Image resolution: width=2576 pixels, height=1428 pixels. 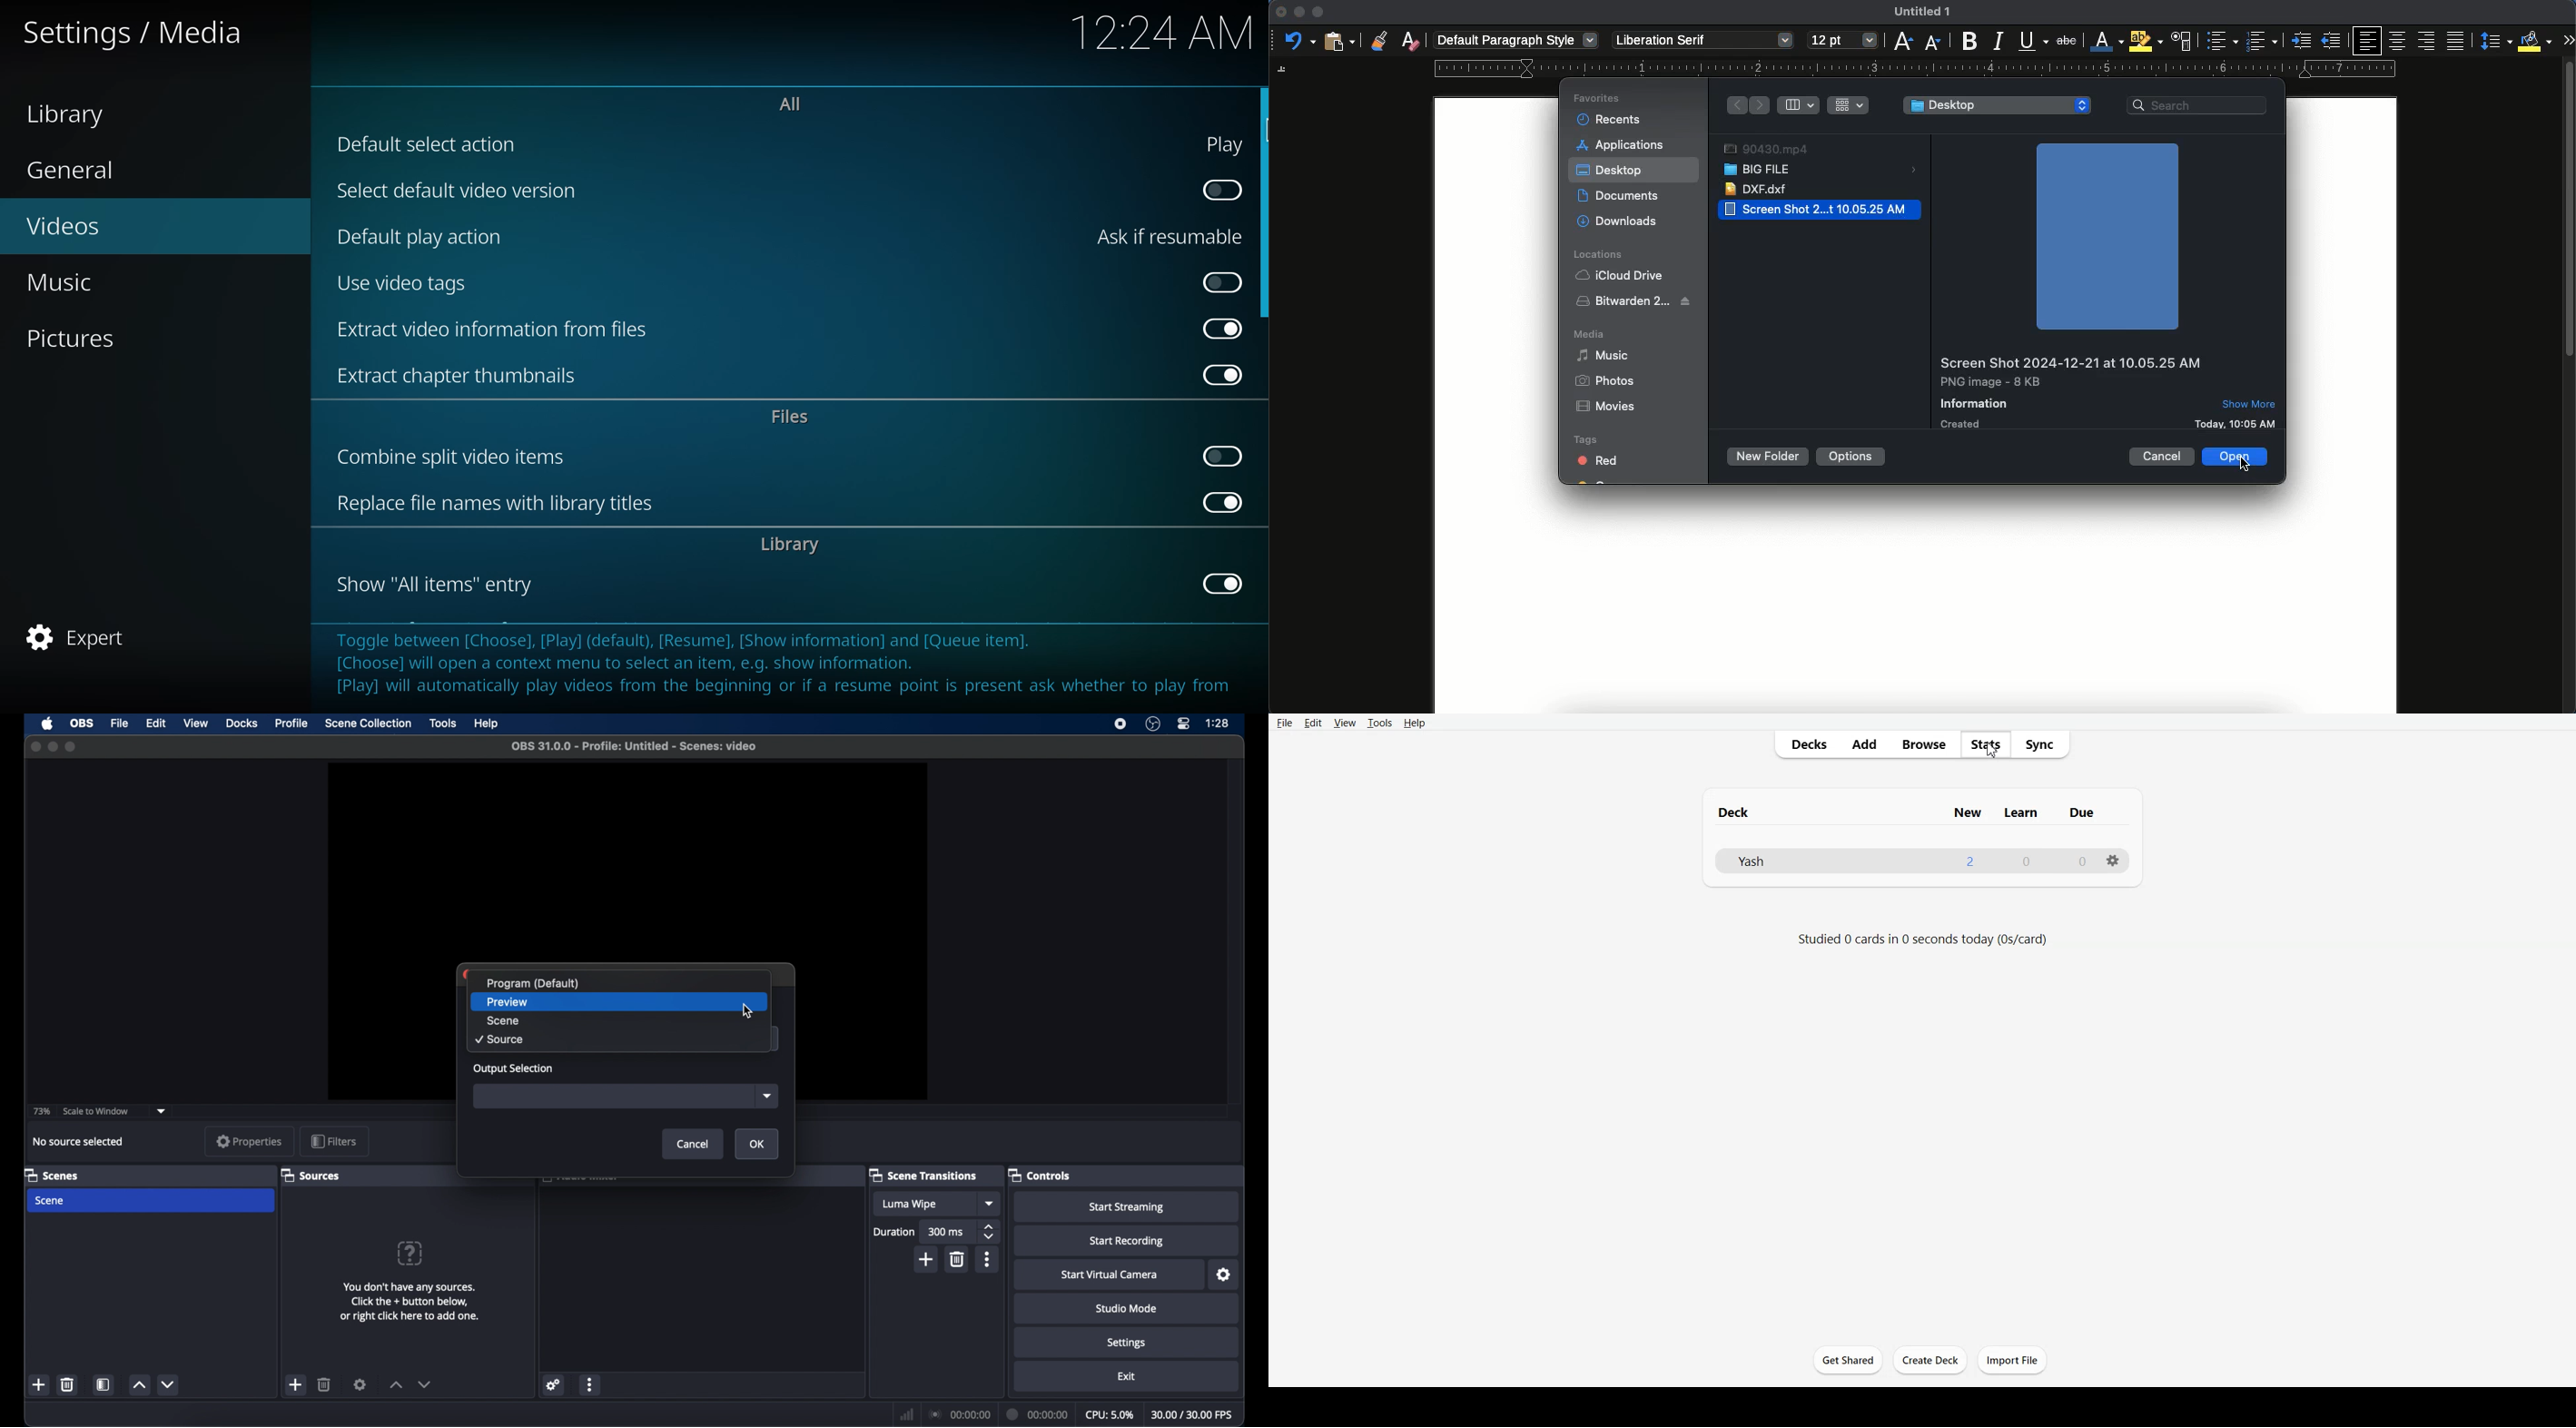 What do you see at coordinates (619, 1040) in the screenshot?
I see `source` at bounding box center [619, 1040].